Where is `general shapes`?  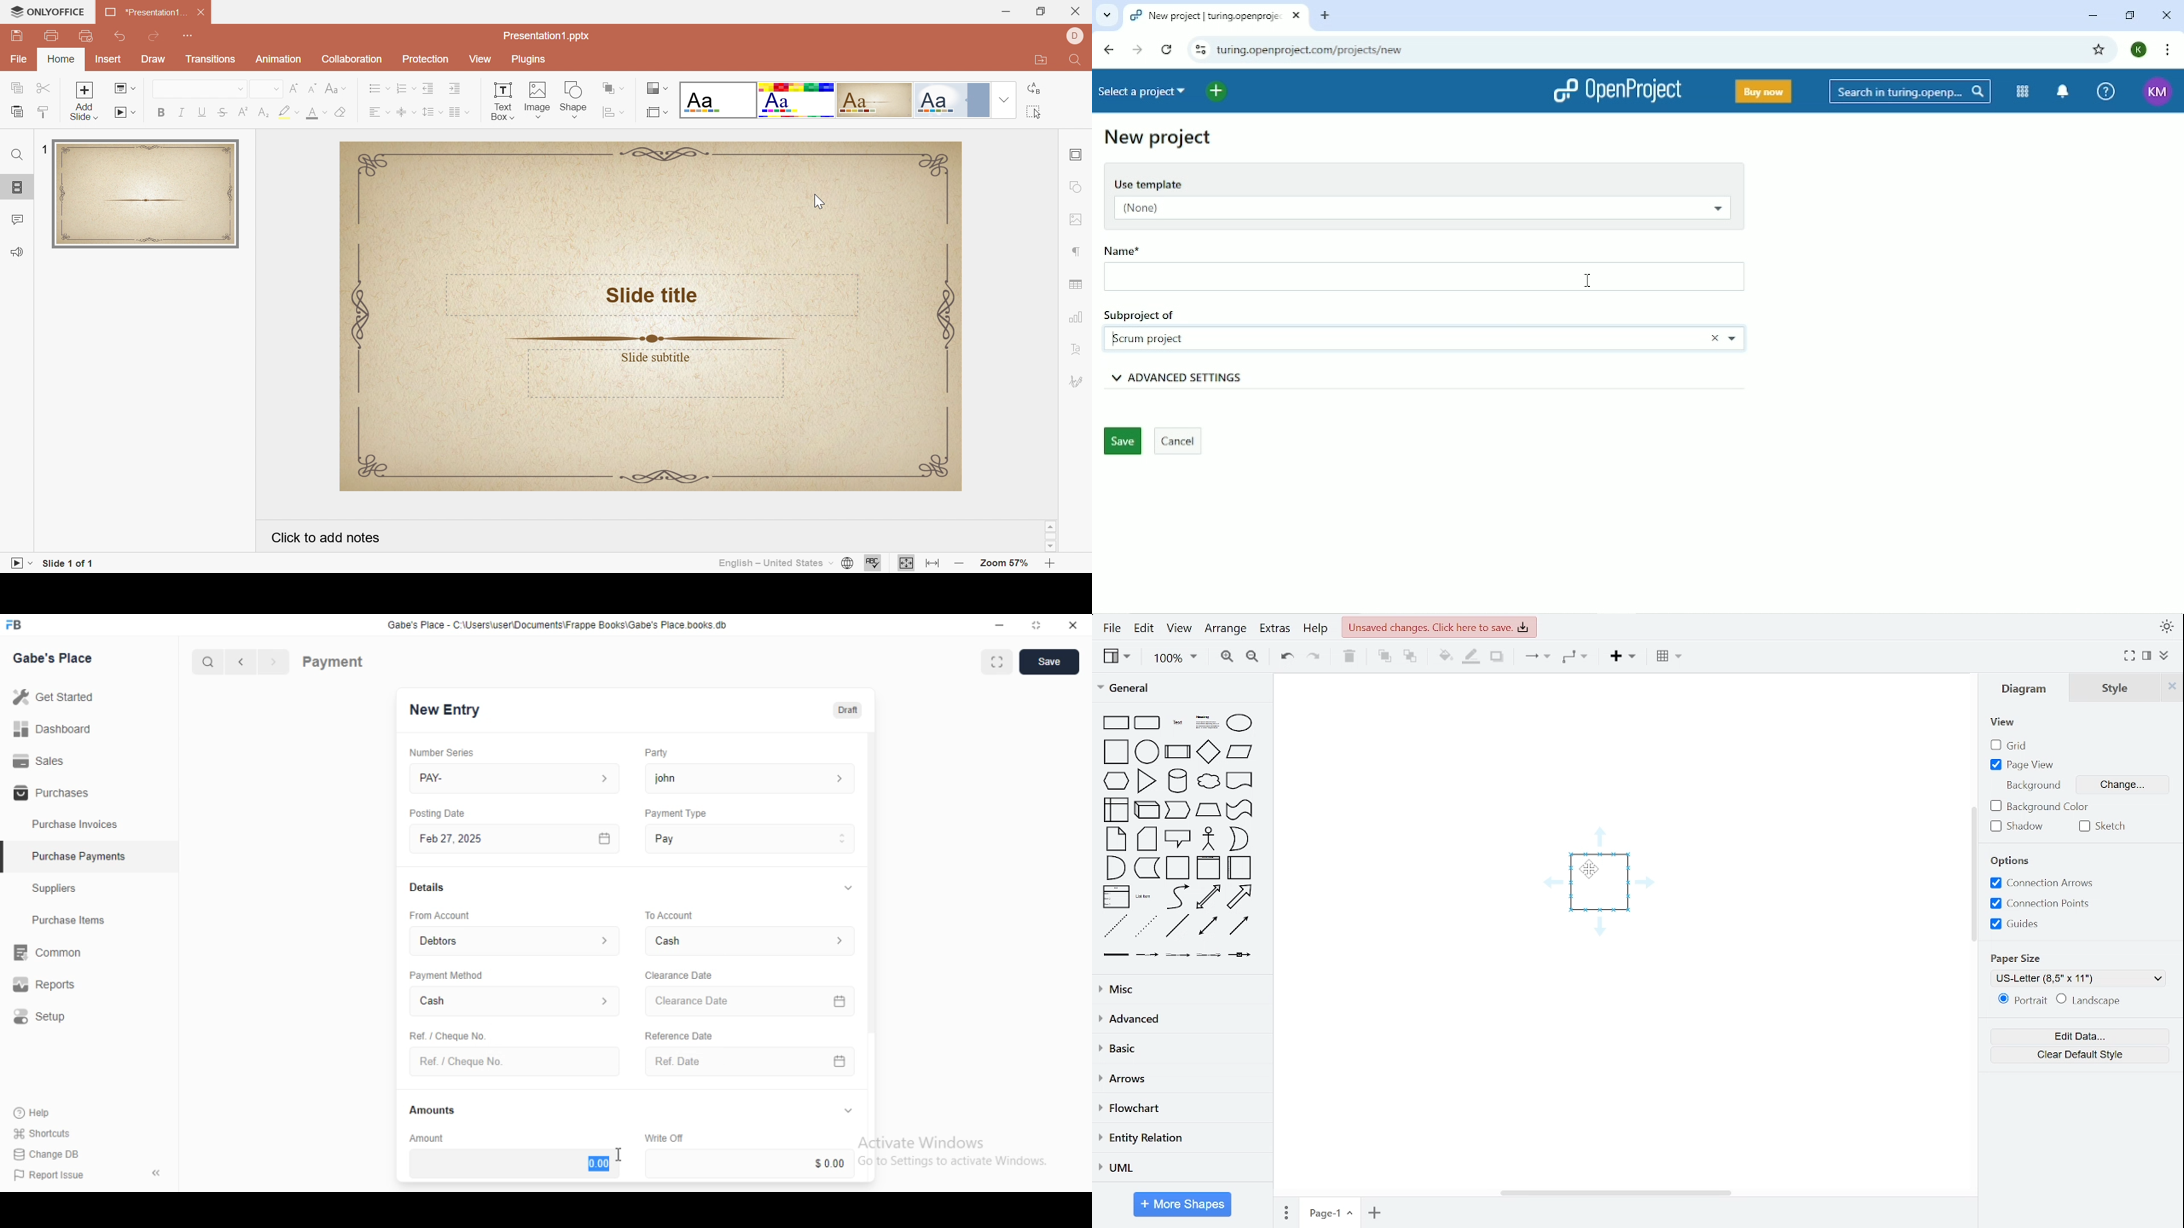 general shapes is located at coordinates (1115, 895).